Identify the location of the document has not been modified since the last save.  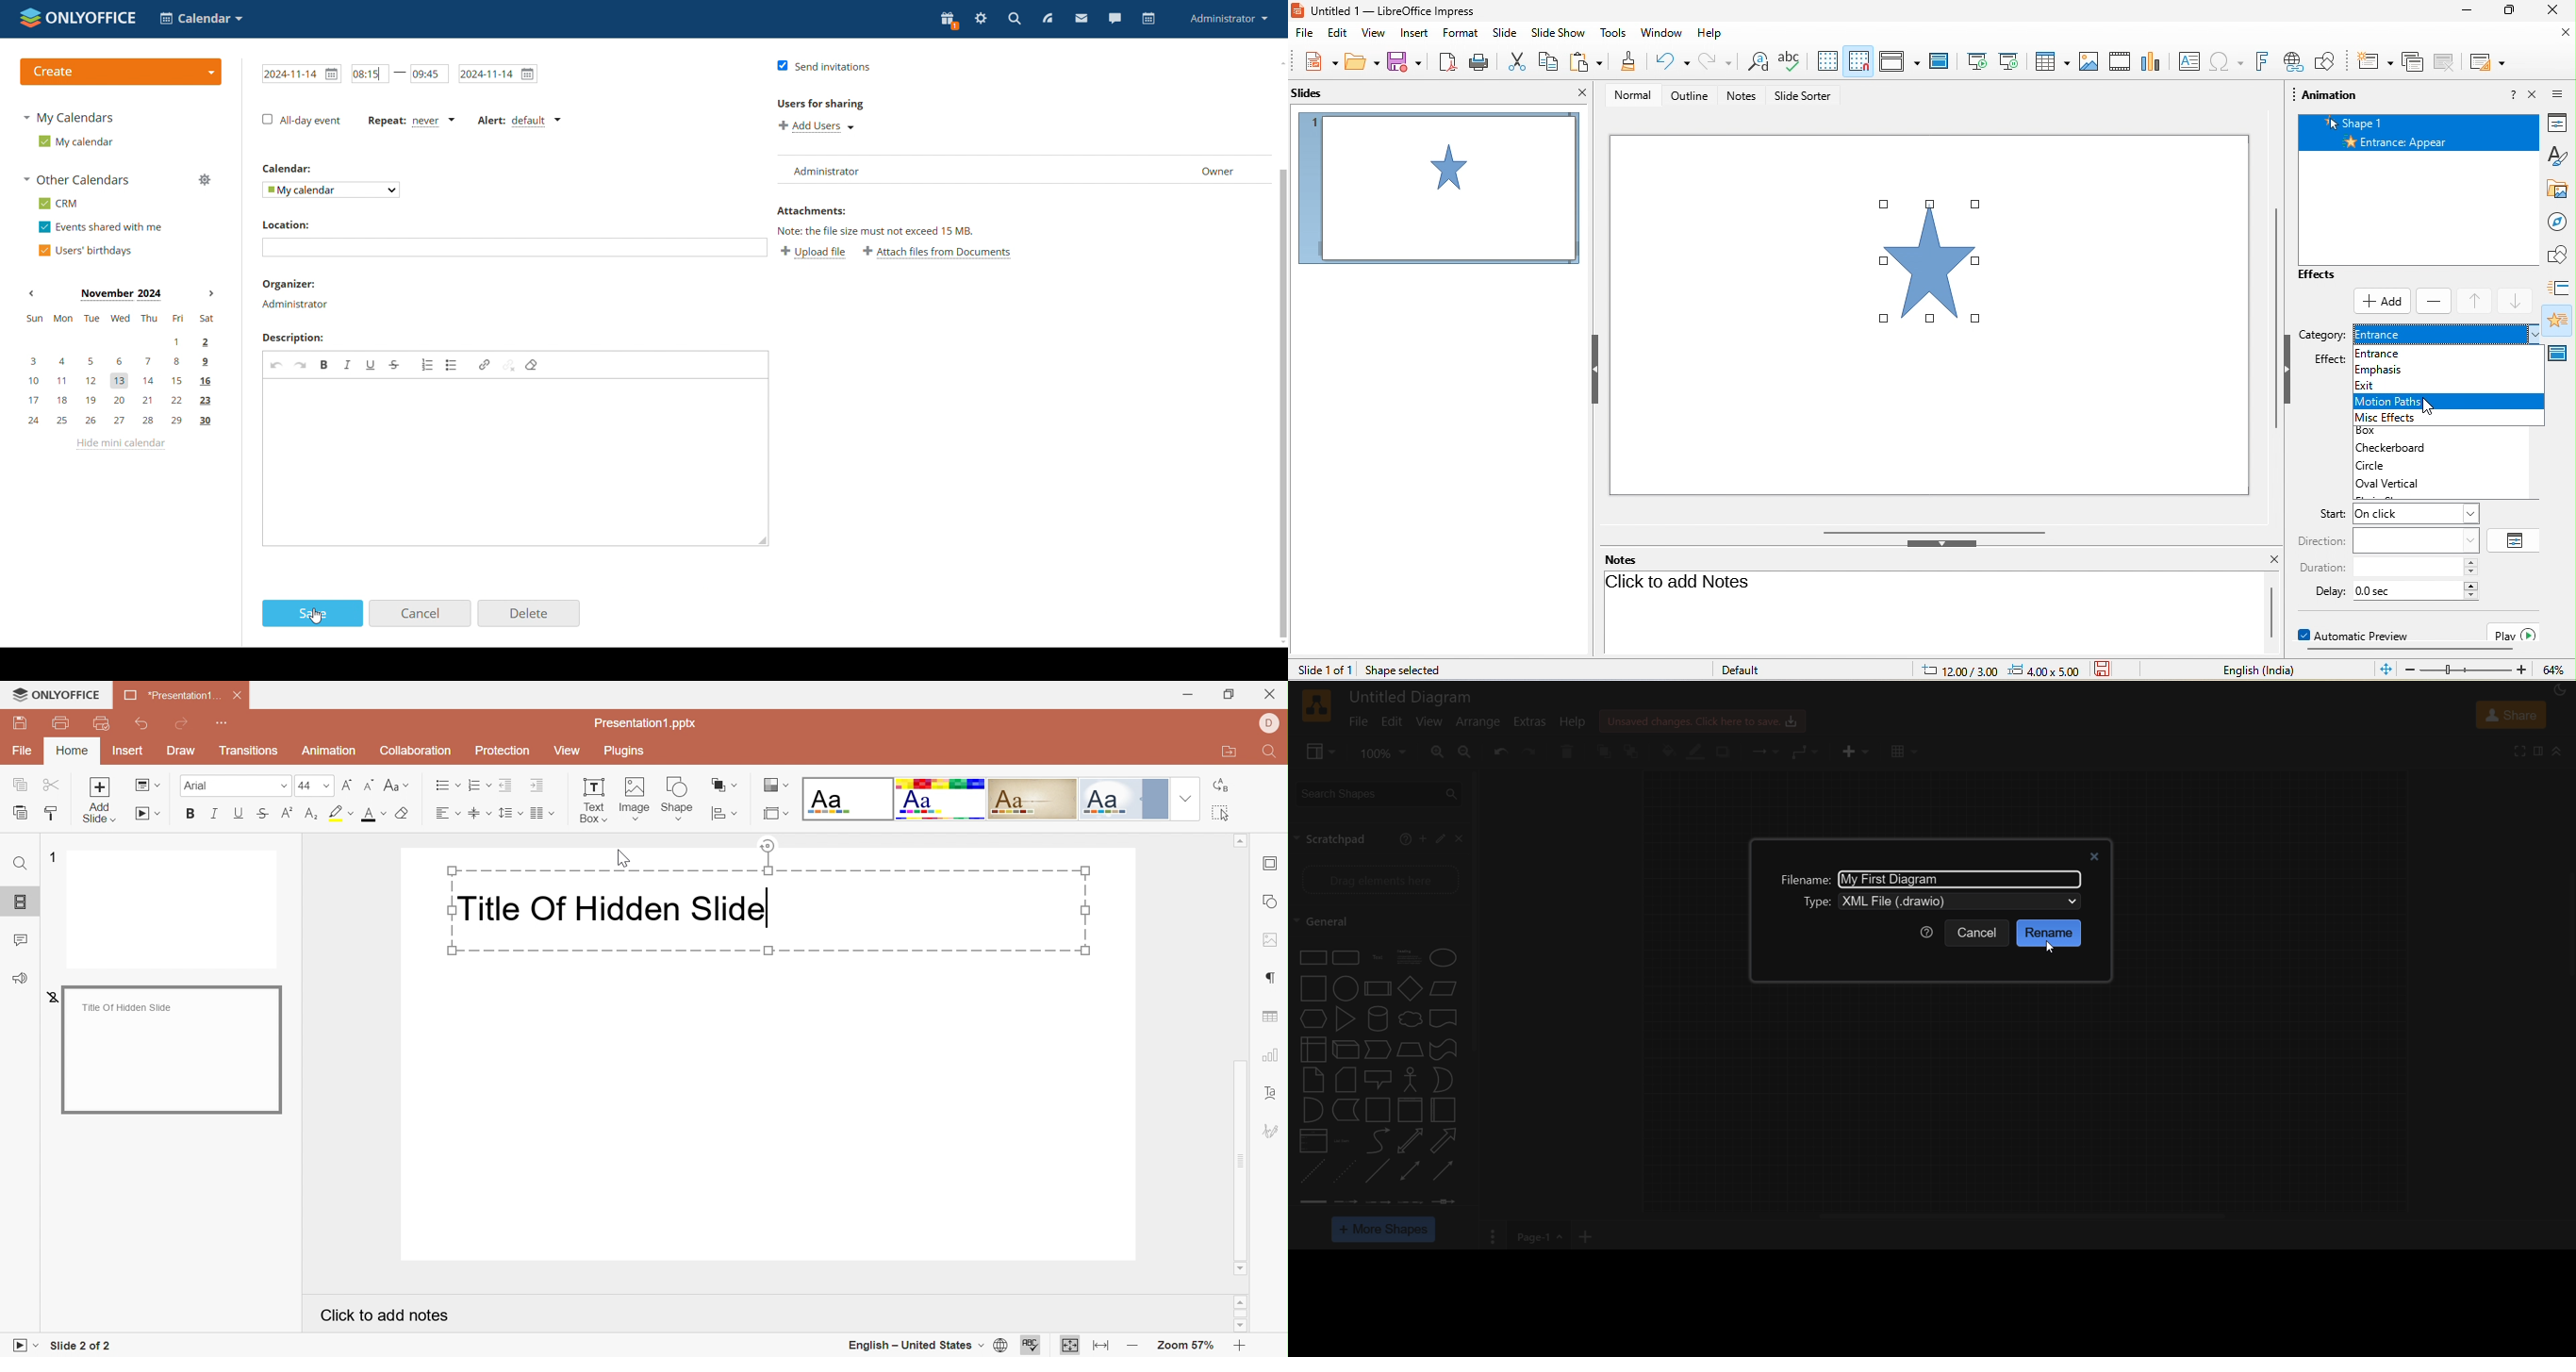
(2114, 670).